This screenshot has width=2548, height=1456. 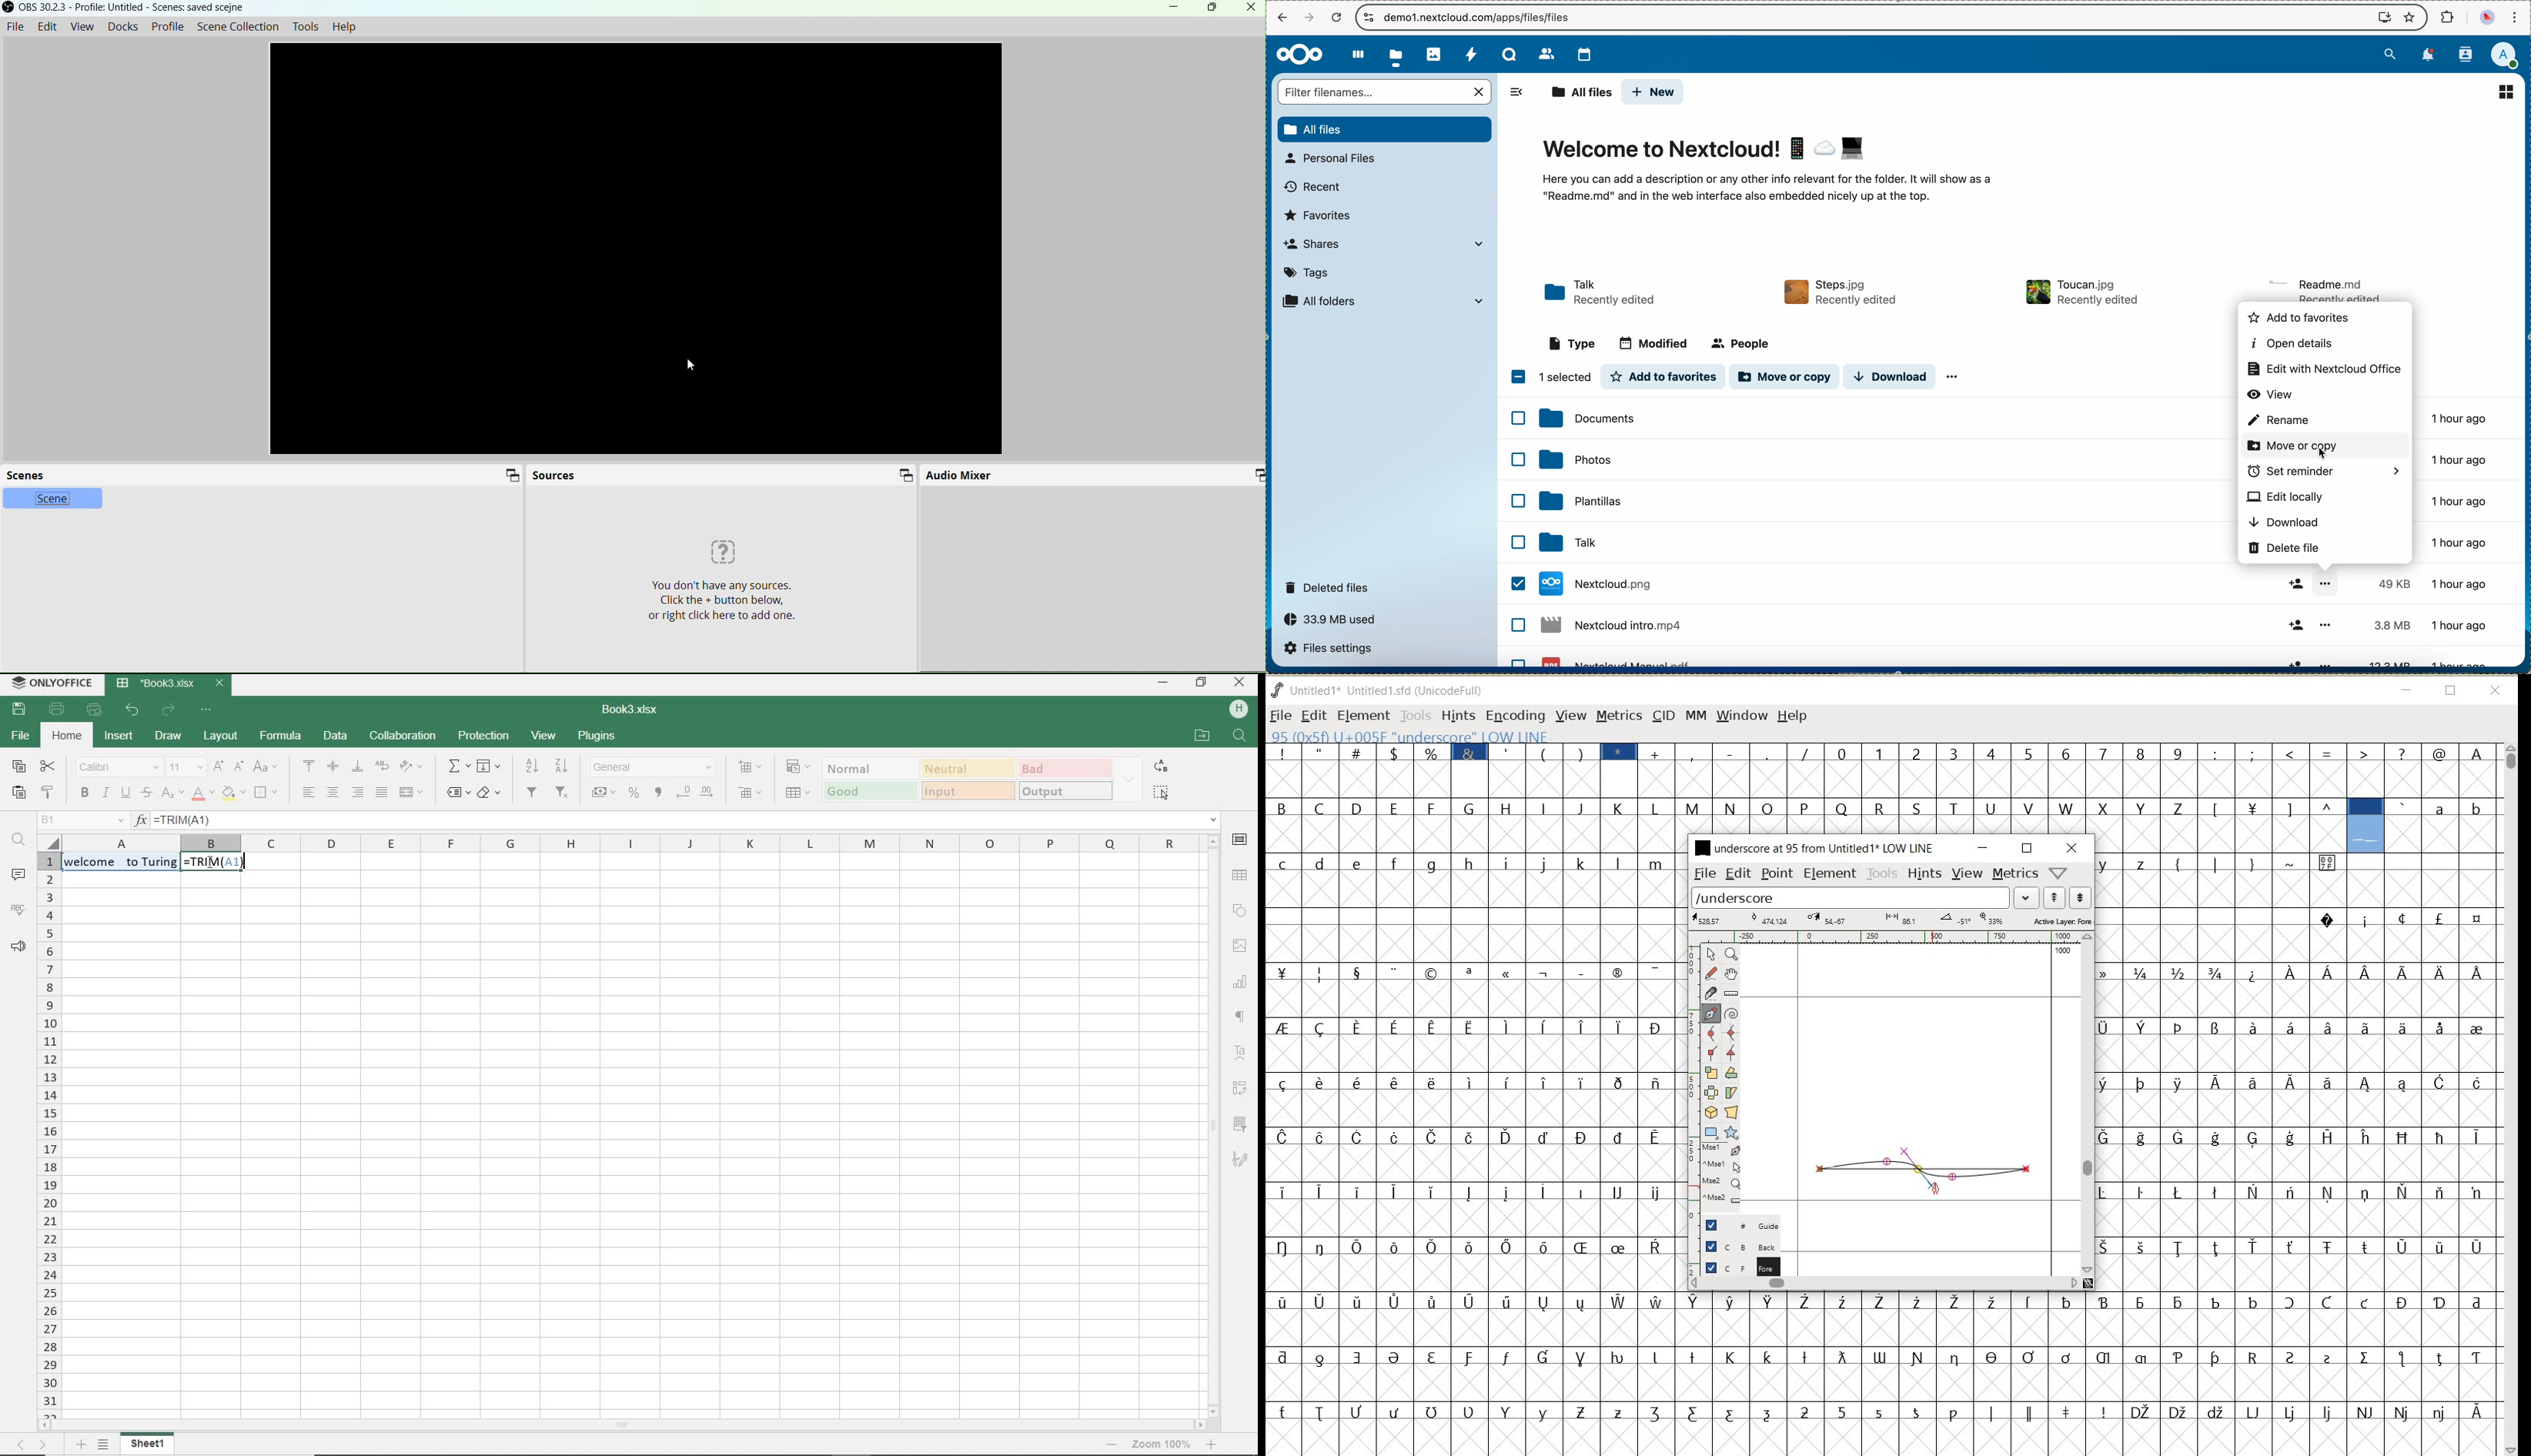 I want to click on spell checking, so click(x=19, y=911).